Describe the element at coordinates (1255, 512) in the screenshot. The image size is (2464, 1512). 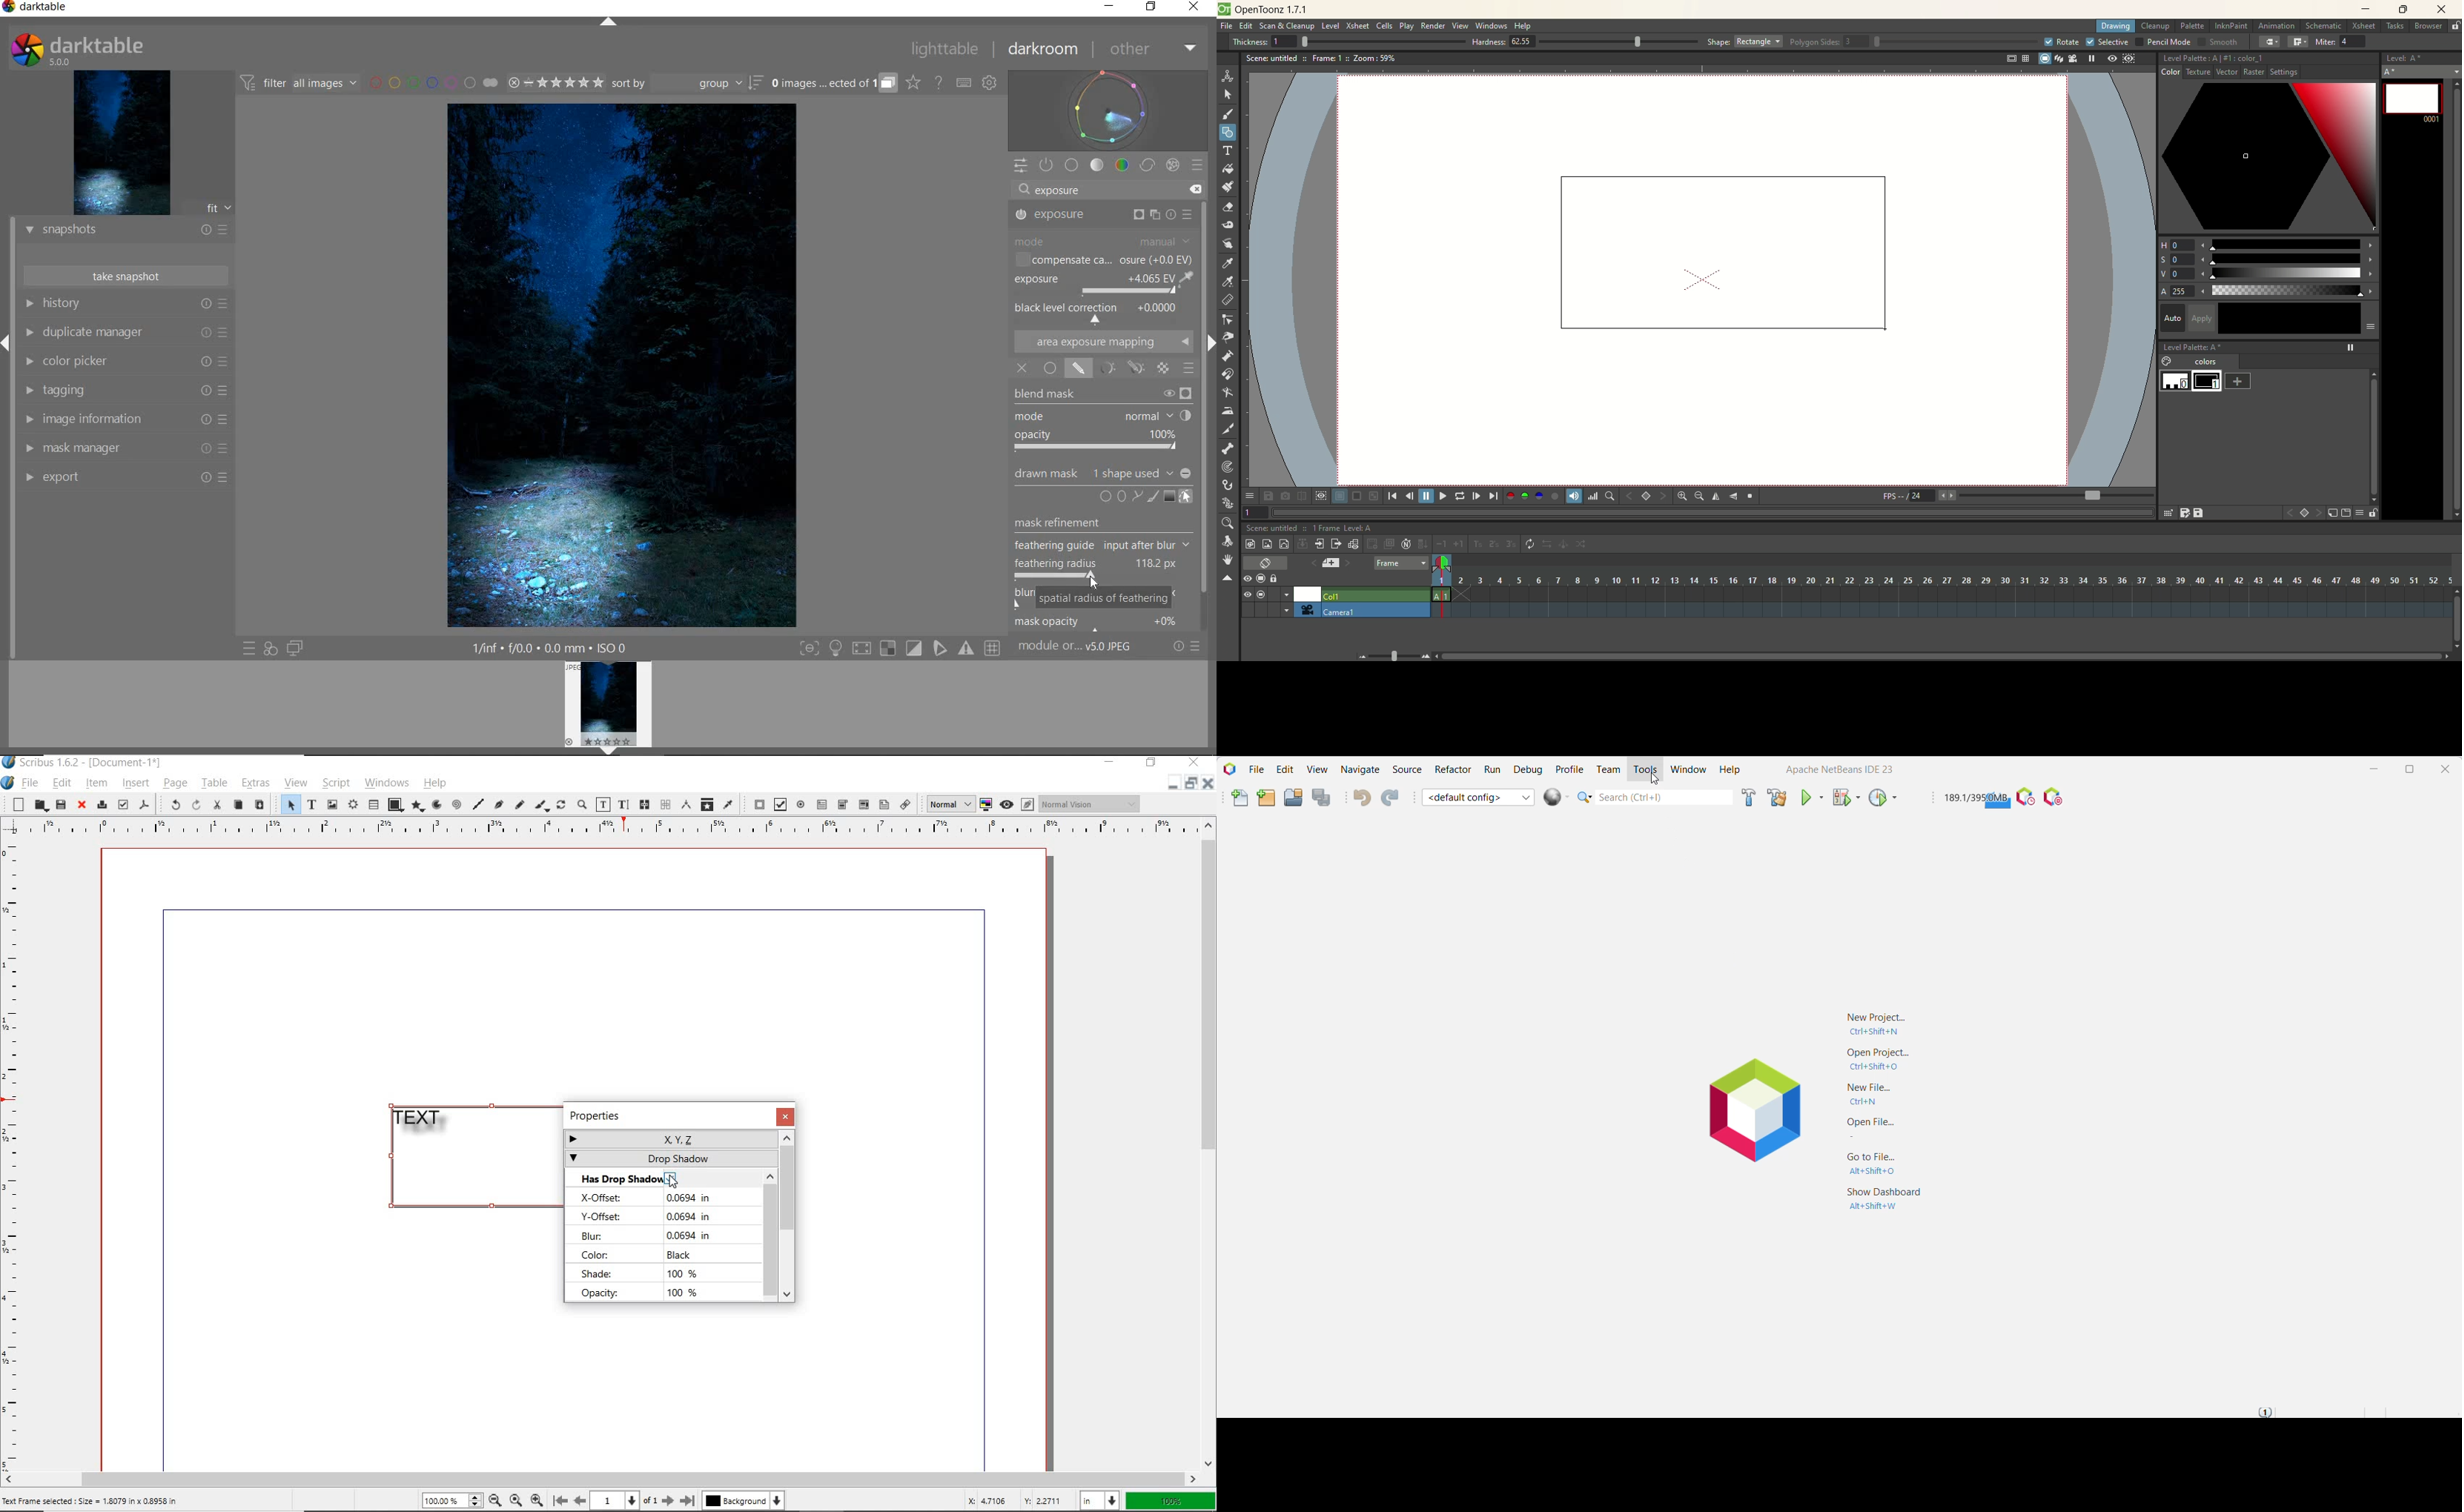
I see `1` at that location.